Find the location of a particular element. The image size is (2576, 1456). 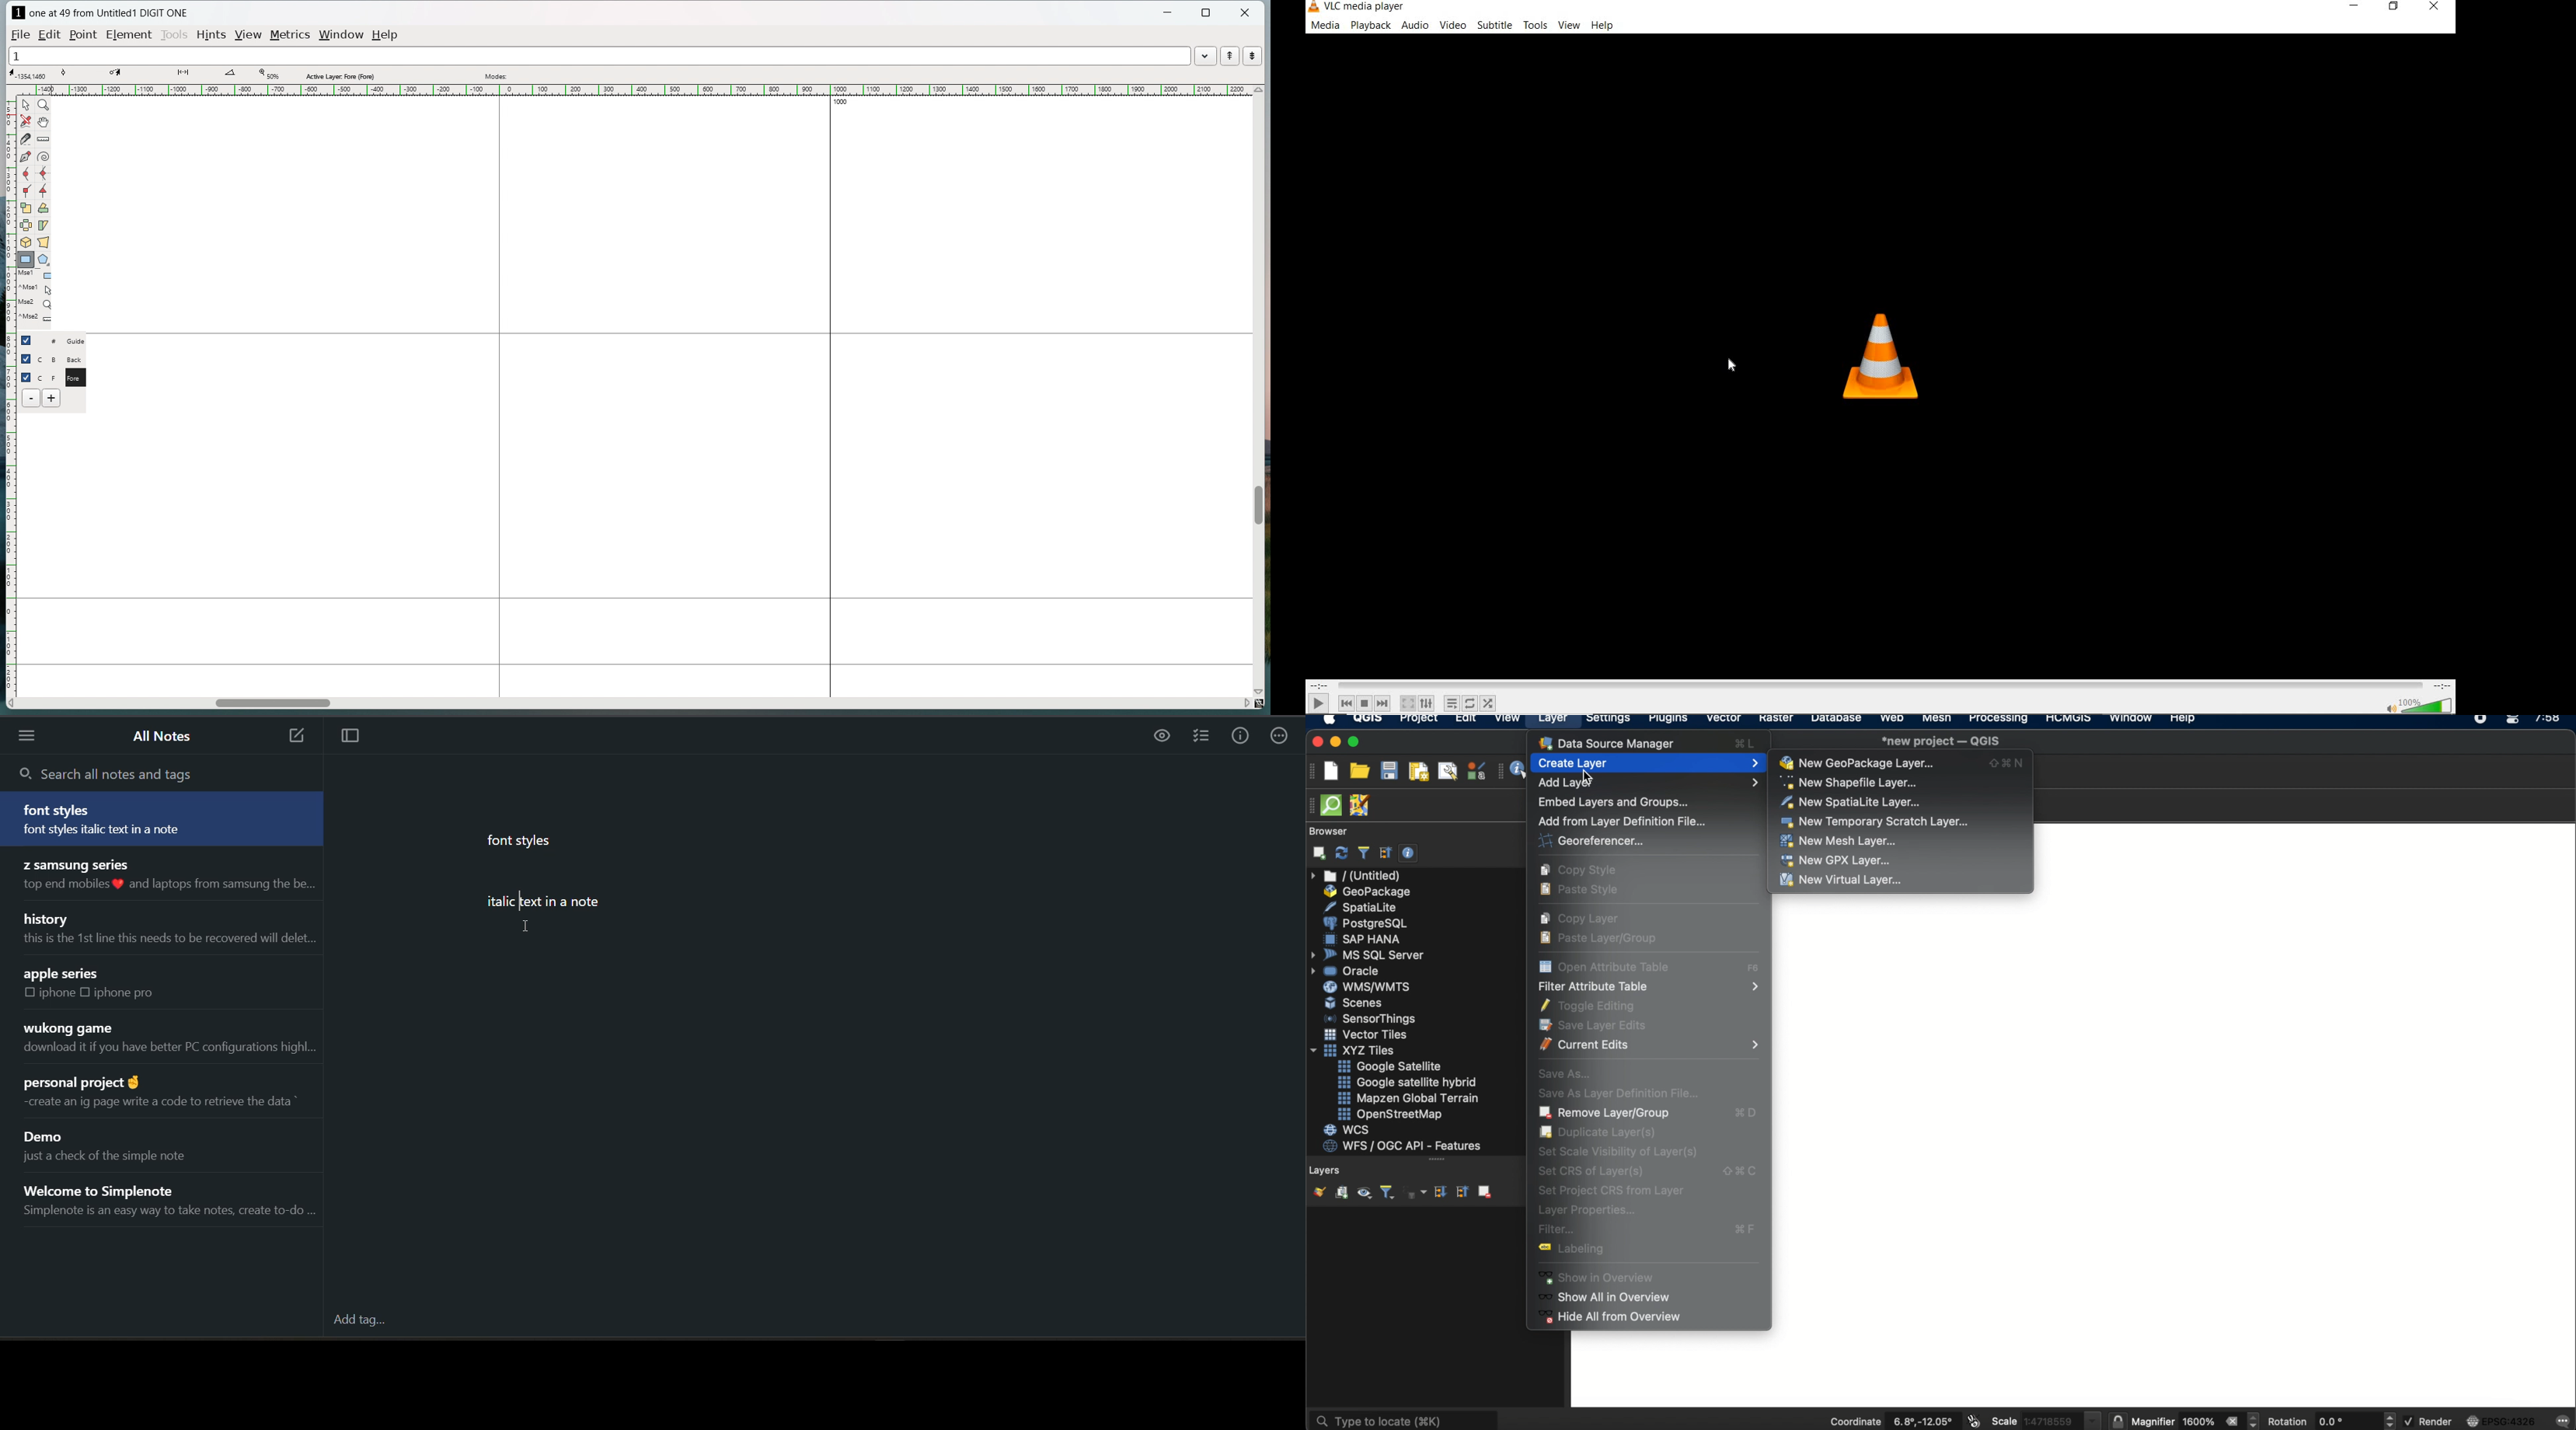

actions is located at coordinates (1283, 734).